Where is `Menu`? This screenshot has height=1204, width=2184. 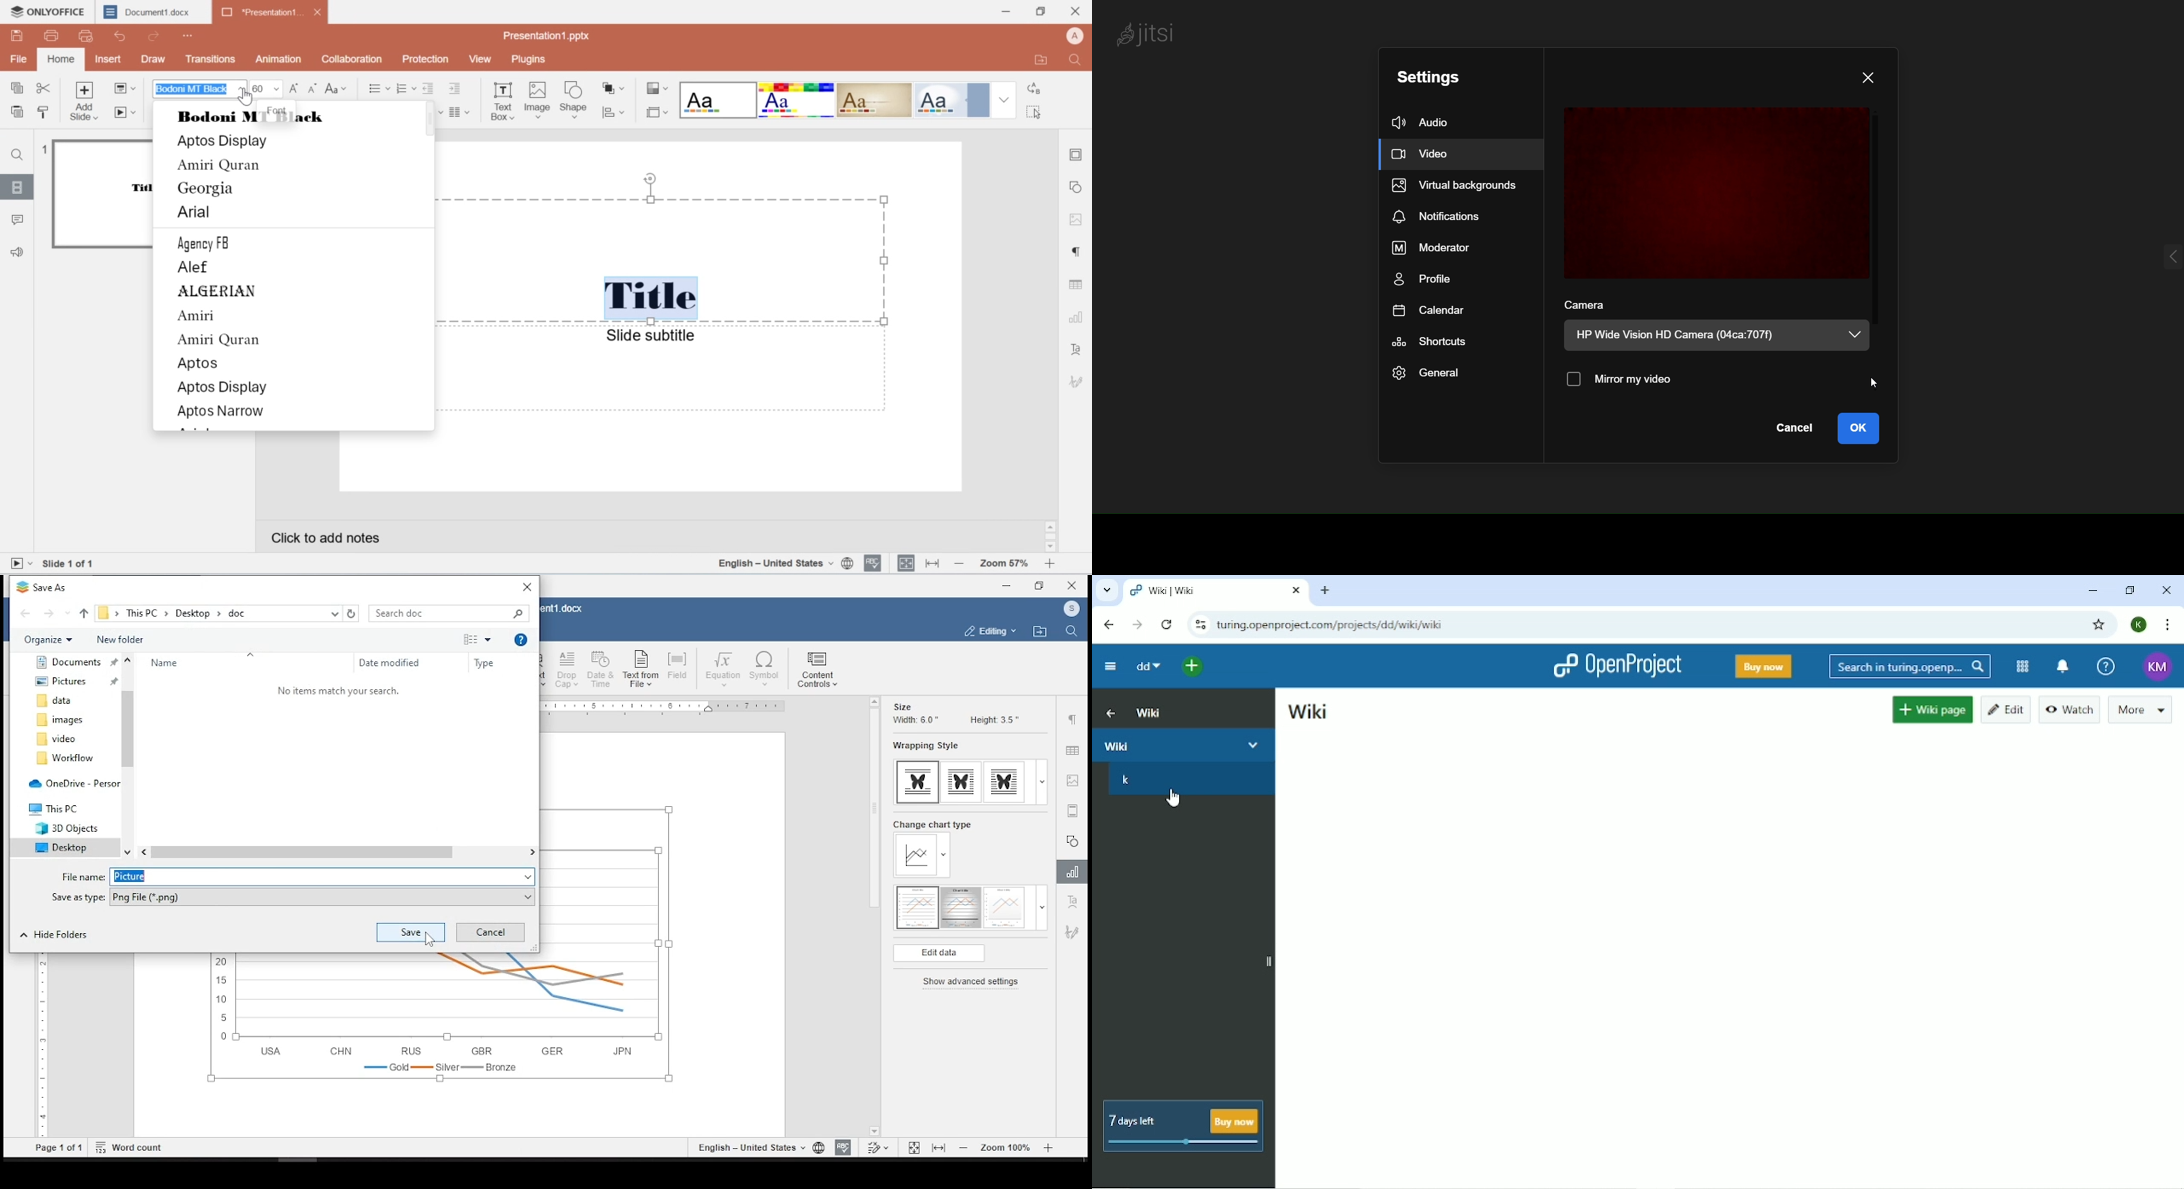
Menu is located at coordinates (189, 36).